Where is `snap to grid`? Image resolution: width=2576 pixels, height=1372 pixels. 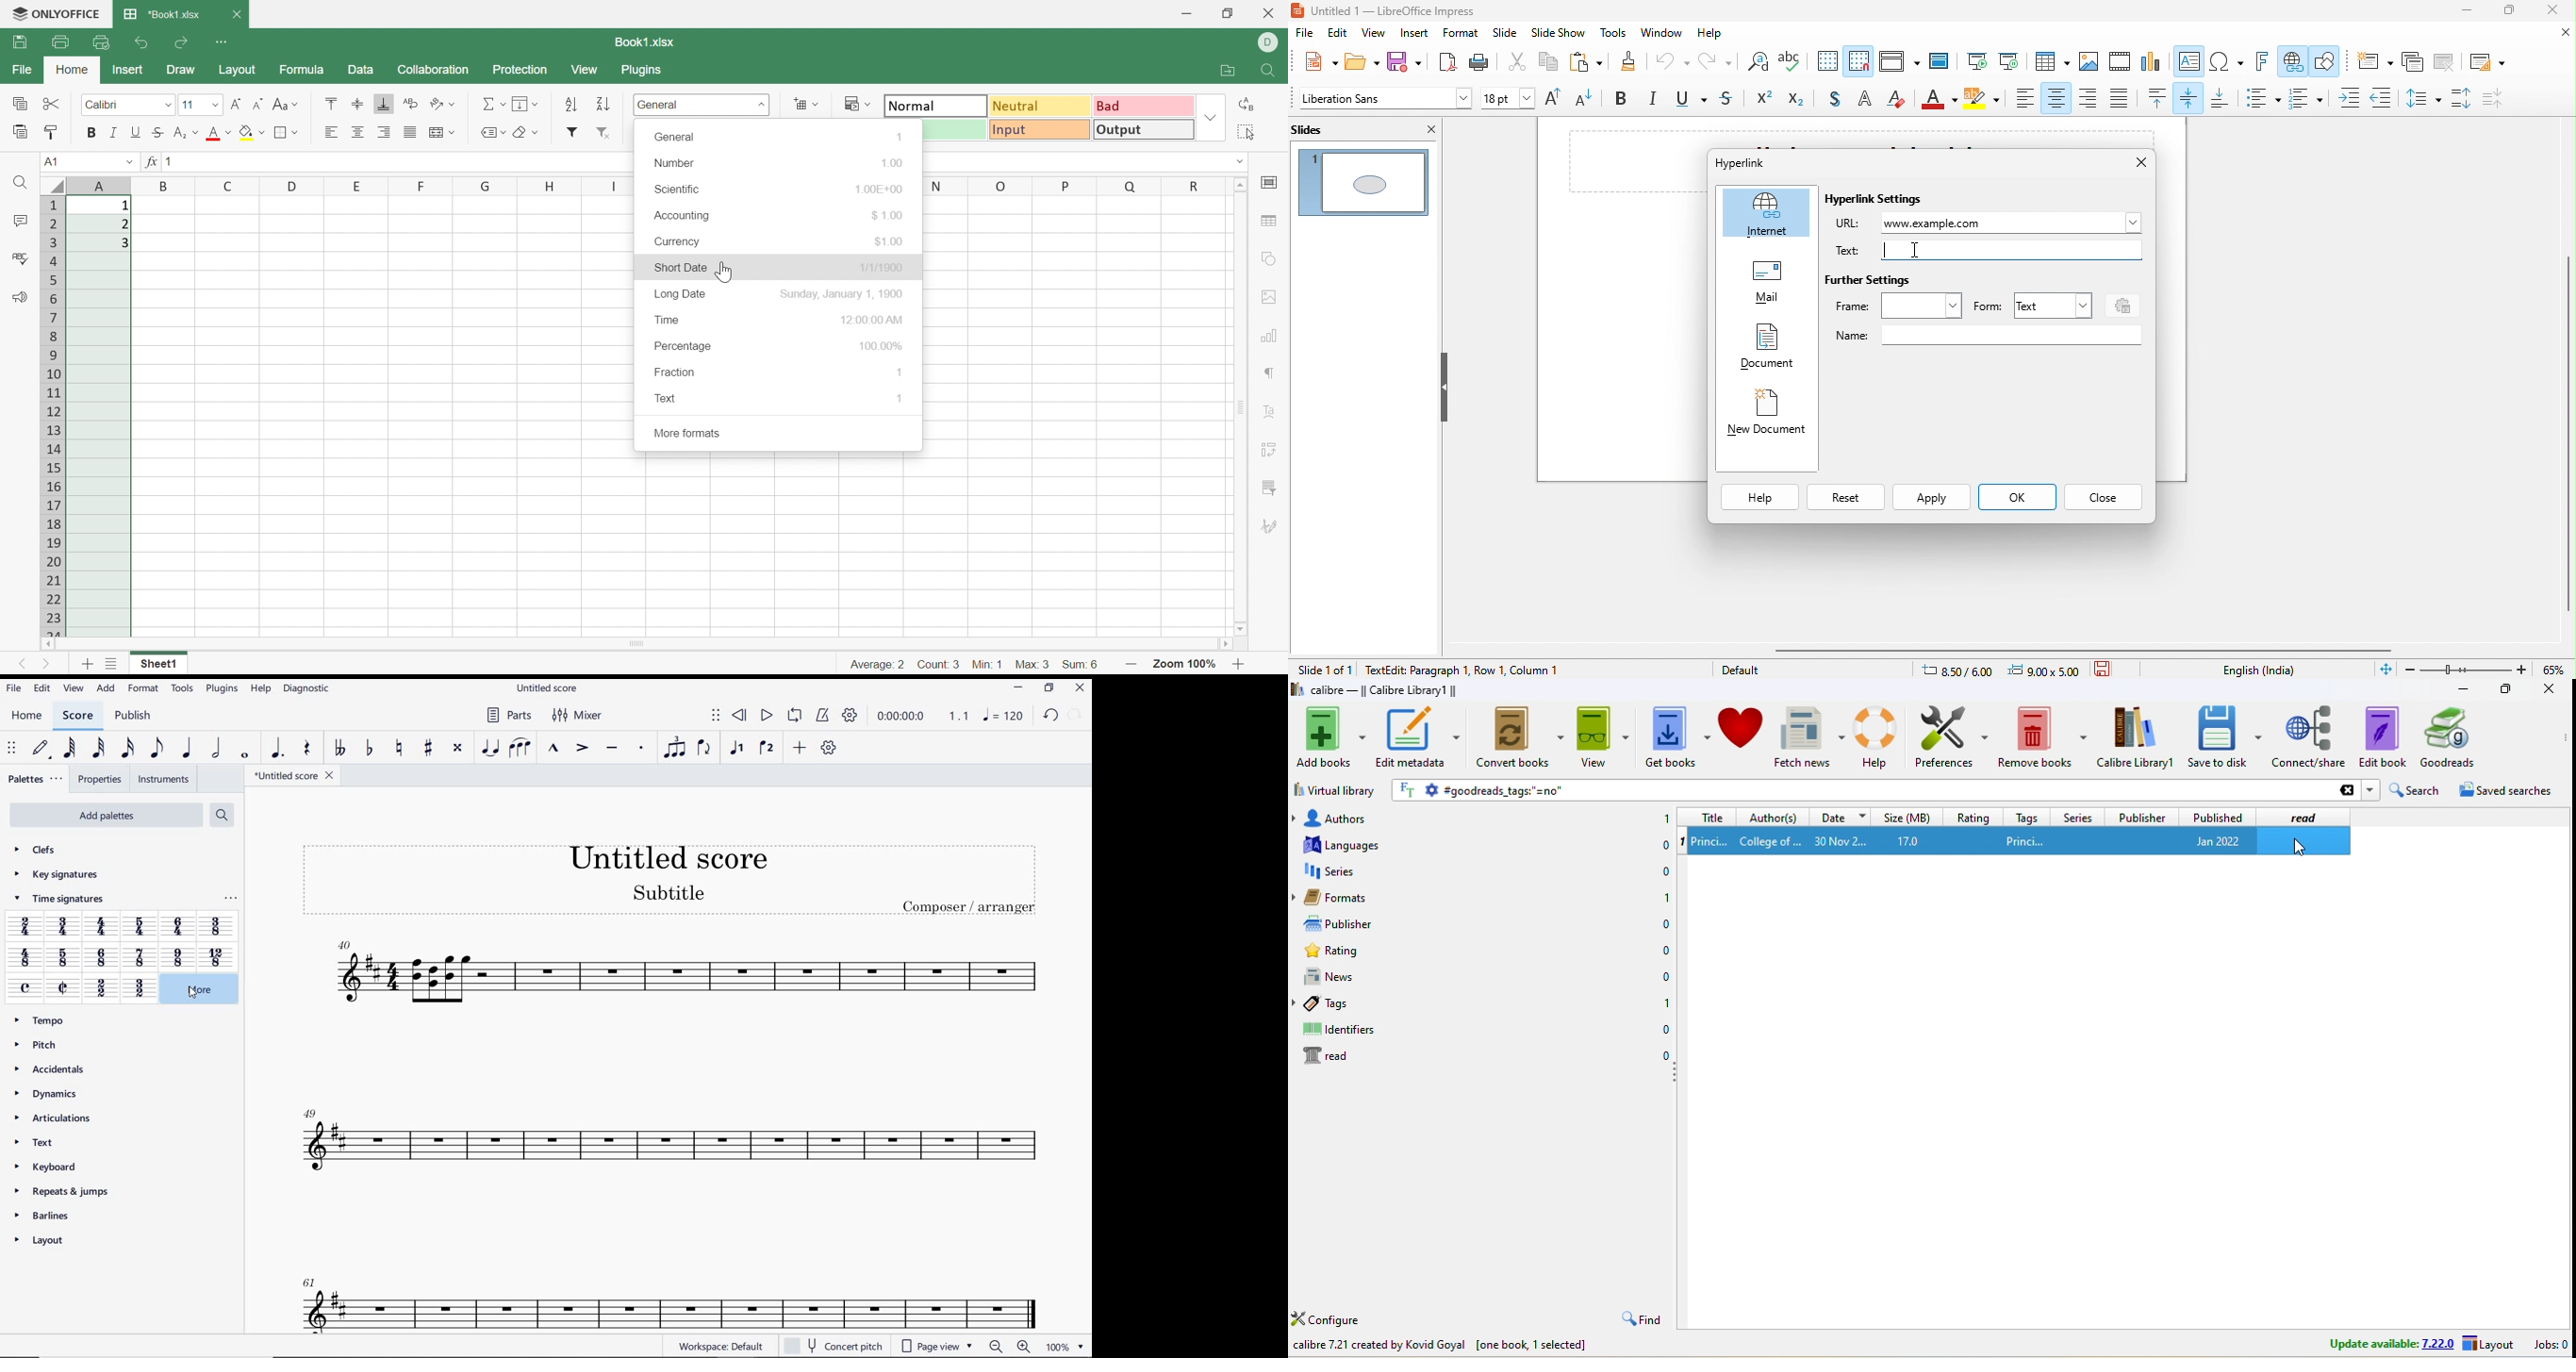 snap to grid is located at coordinates (1860, 60).